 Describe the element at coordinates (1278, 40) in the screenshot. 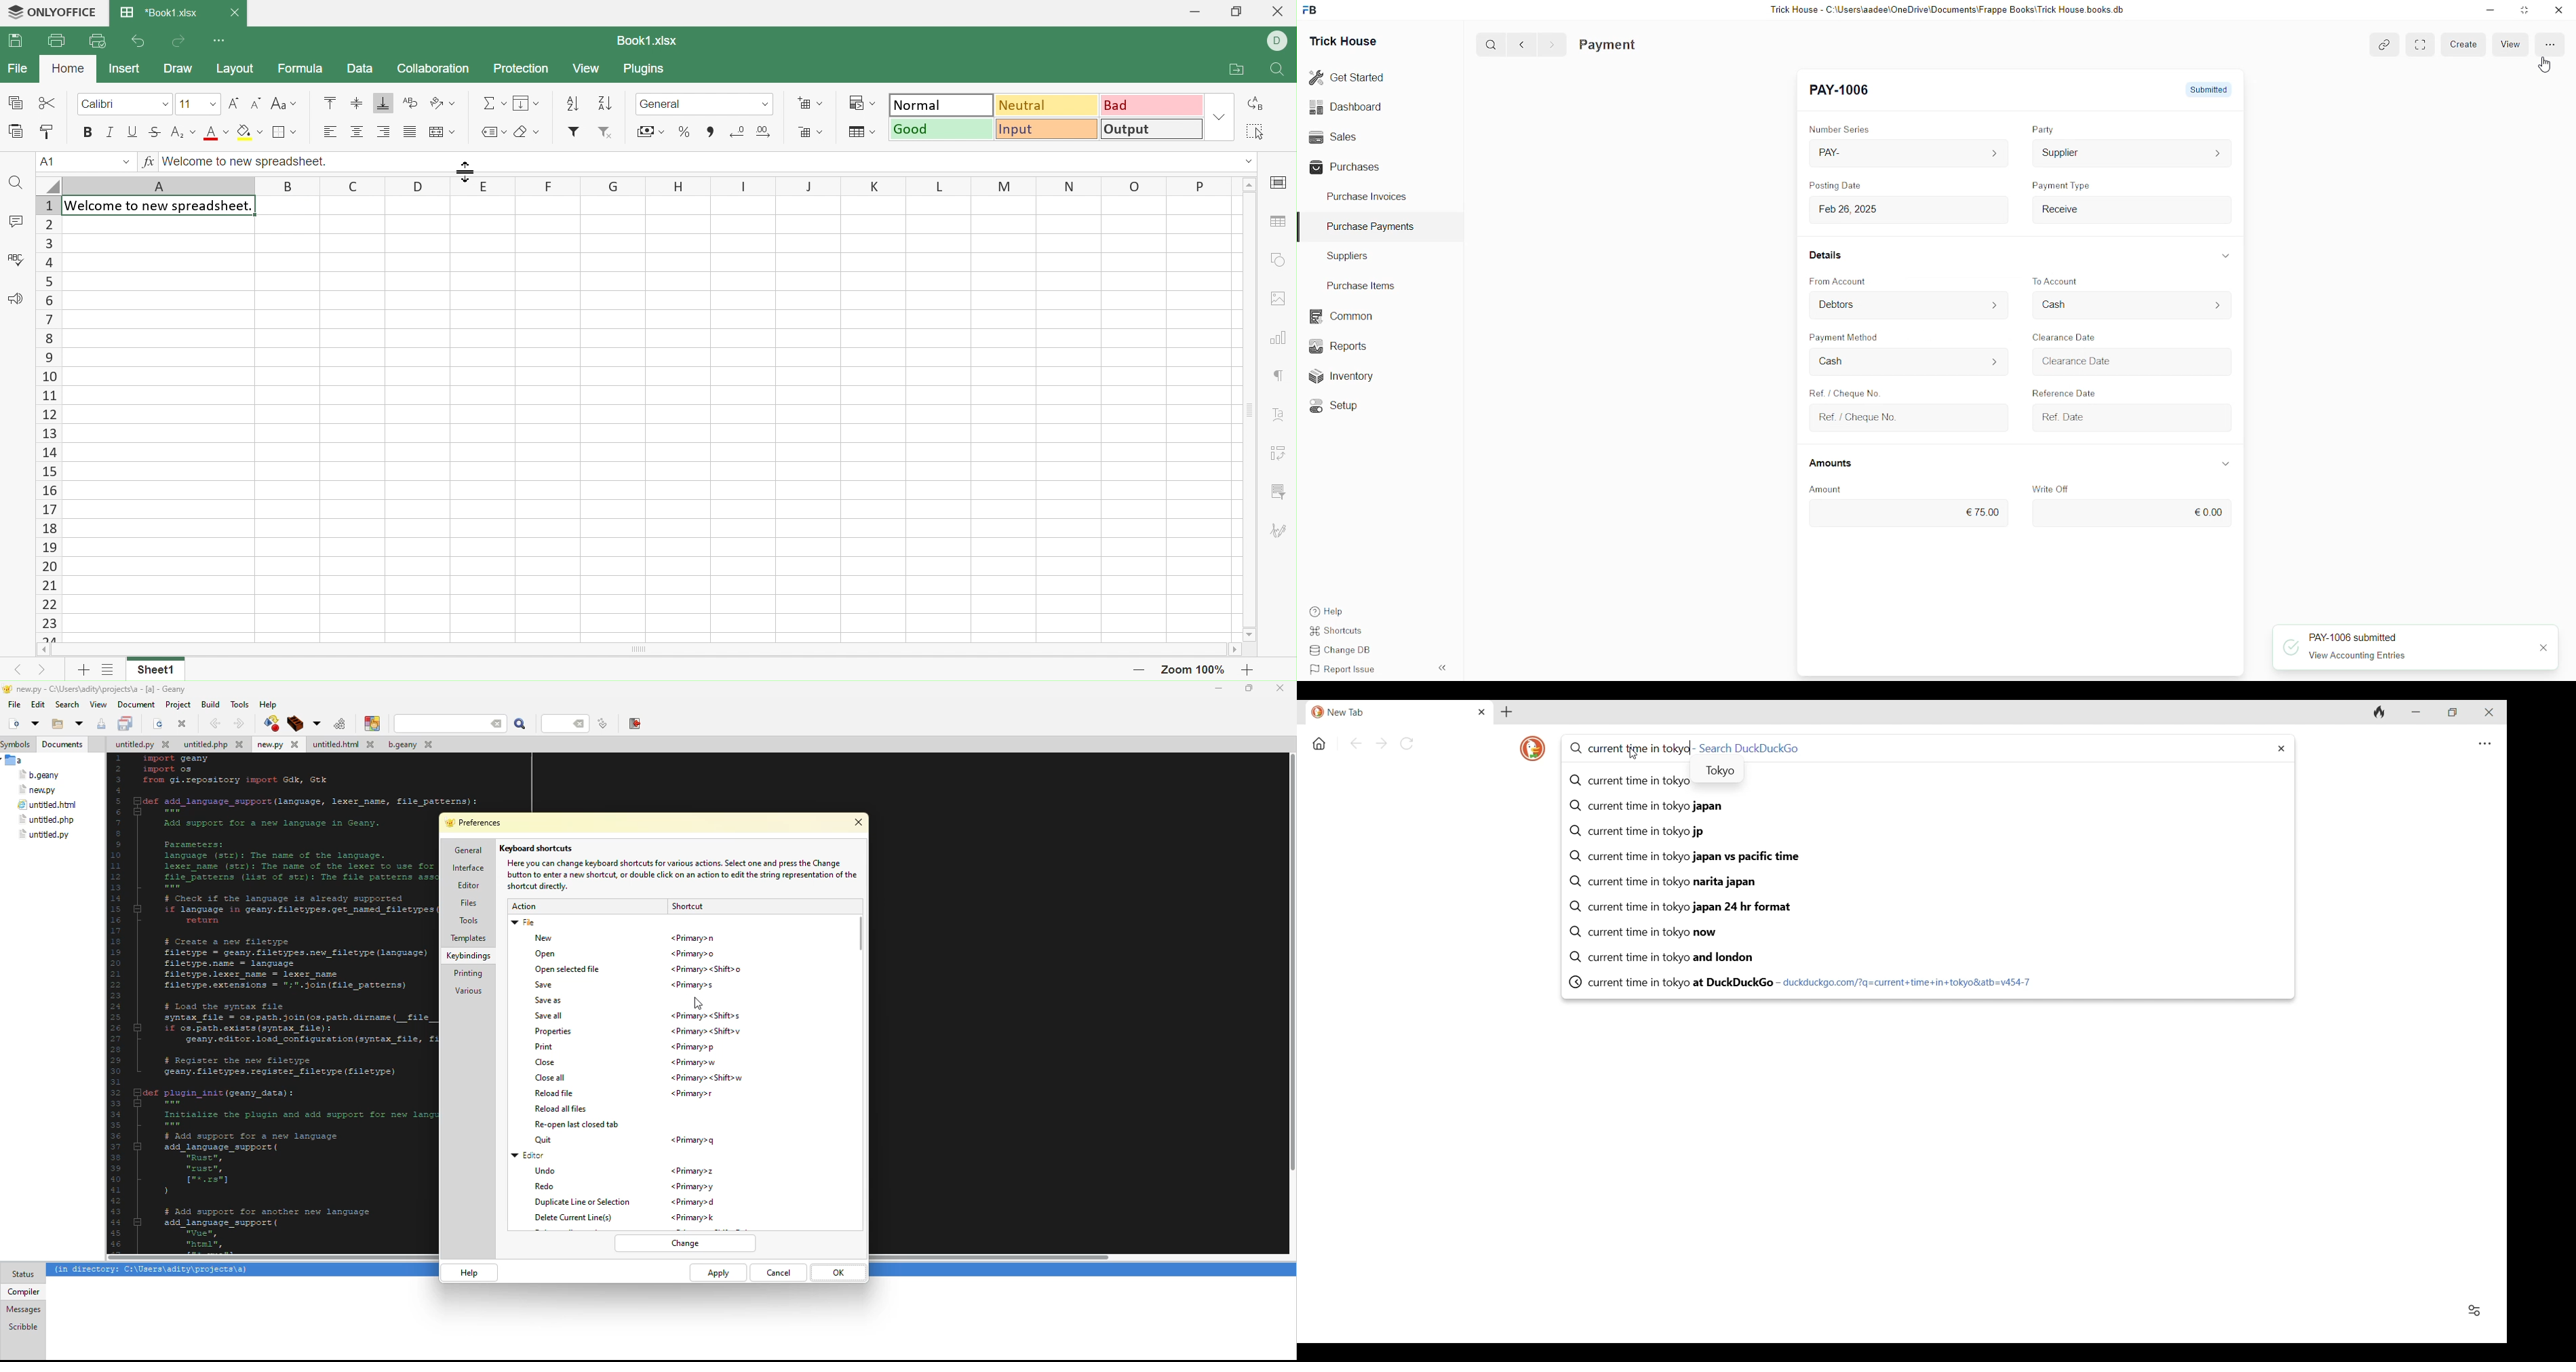

I see `DELL` at that location.